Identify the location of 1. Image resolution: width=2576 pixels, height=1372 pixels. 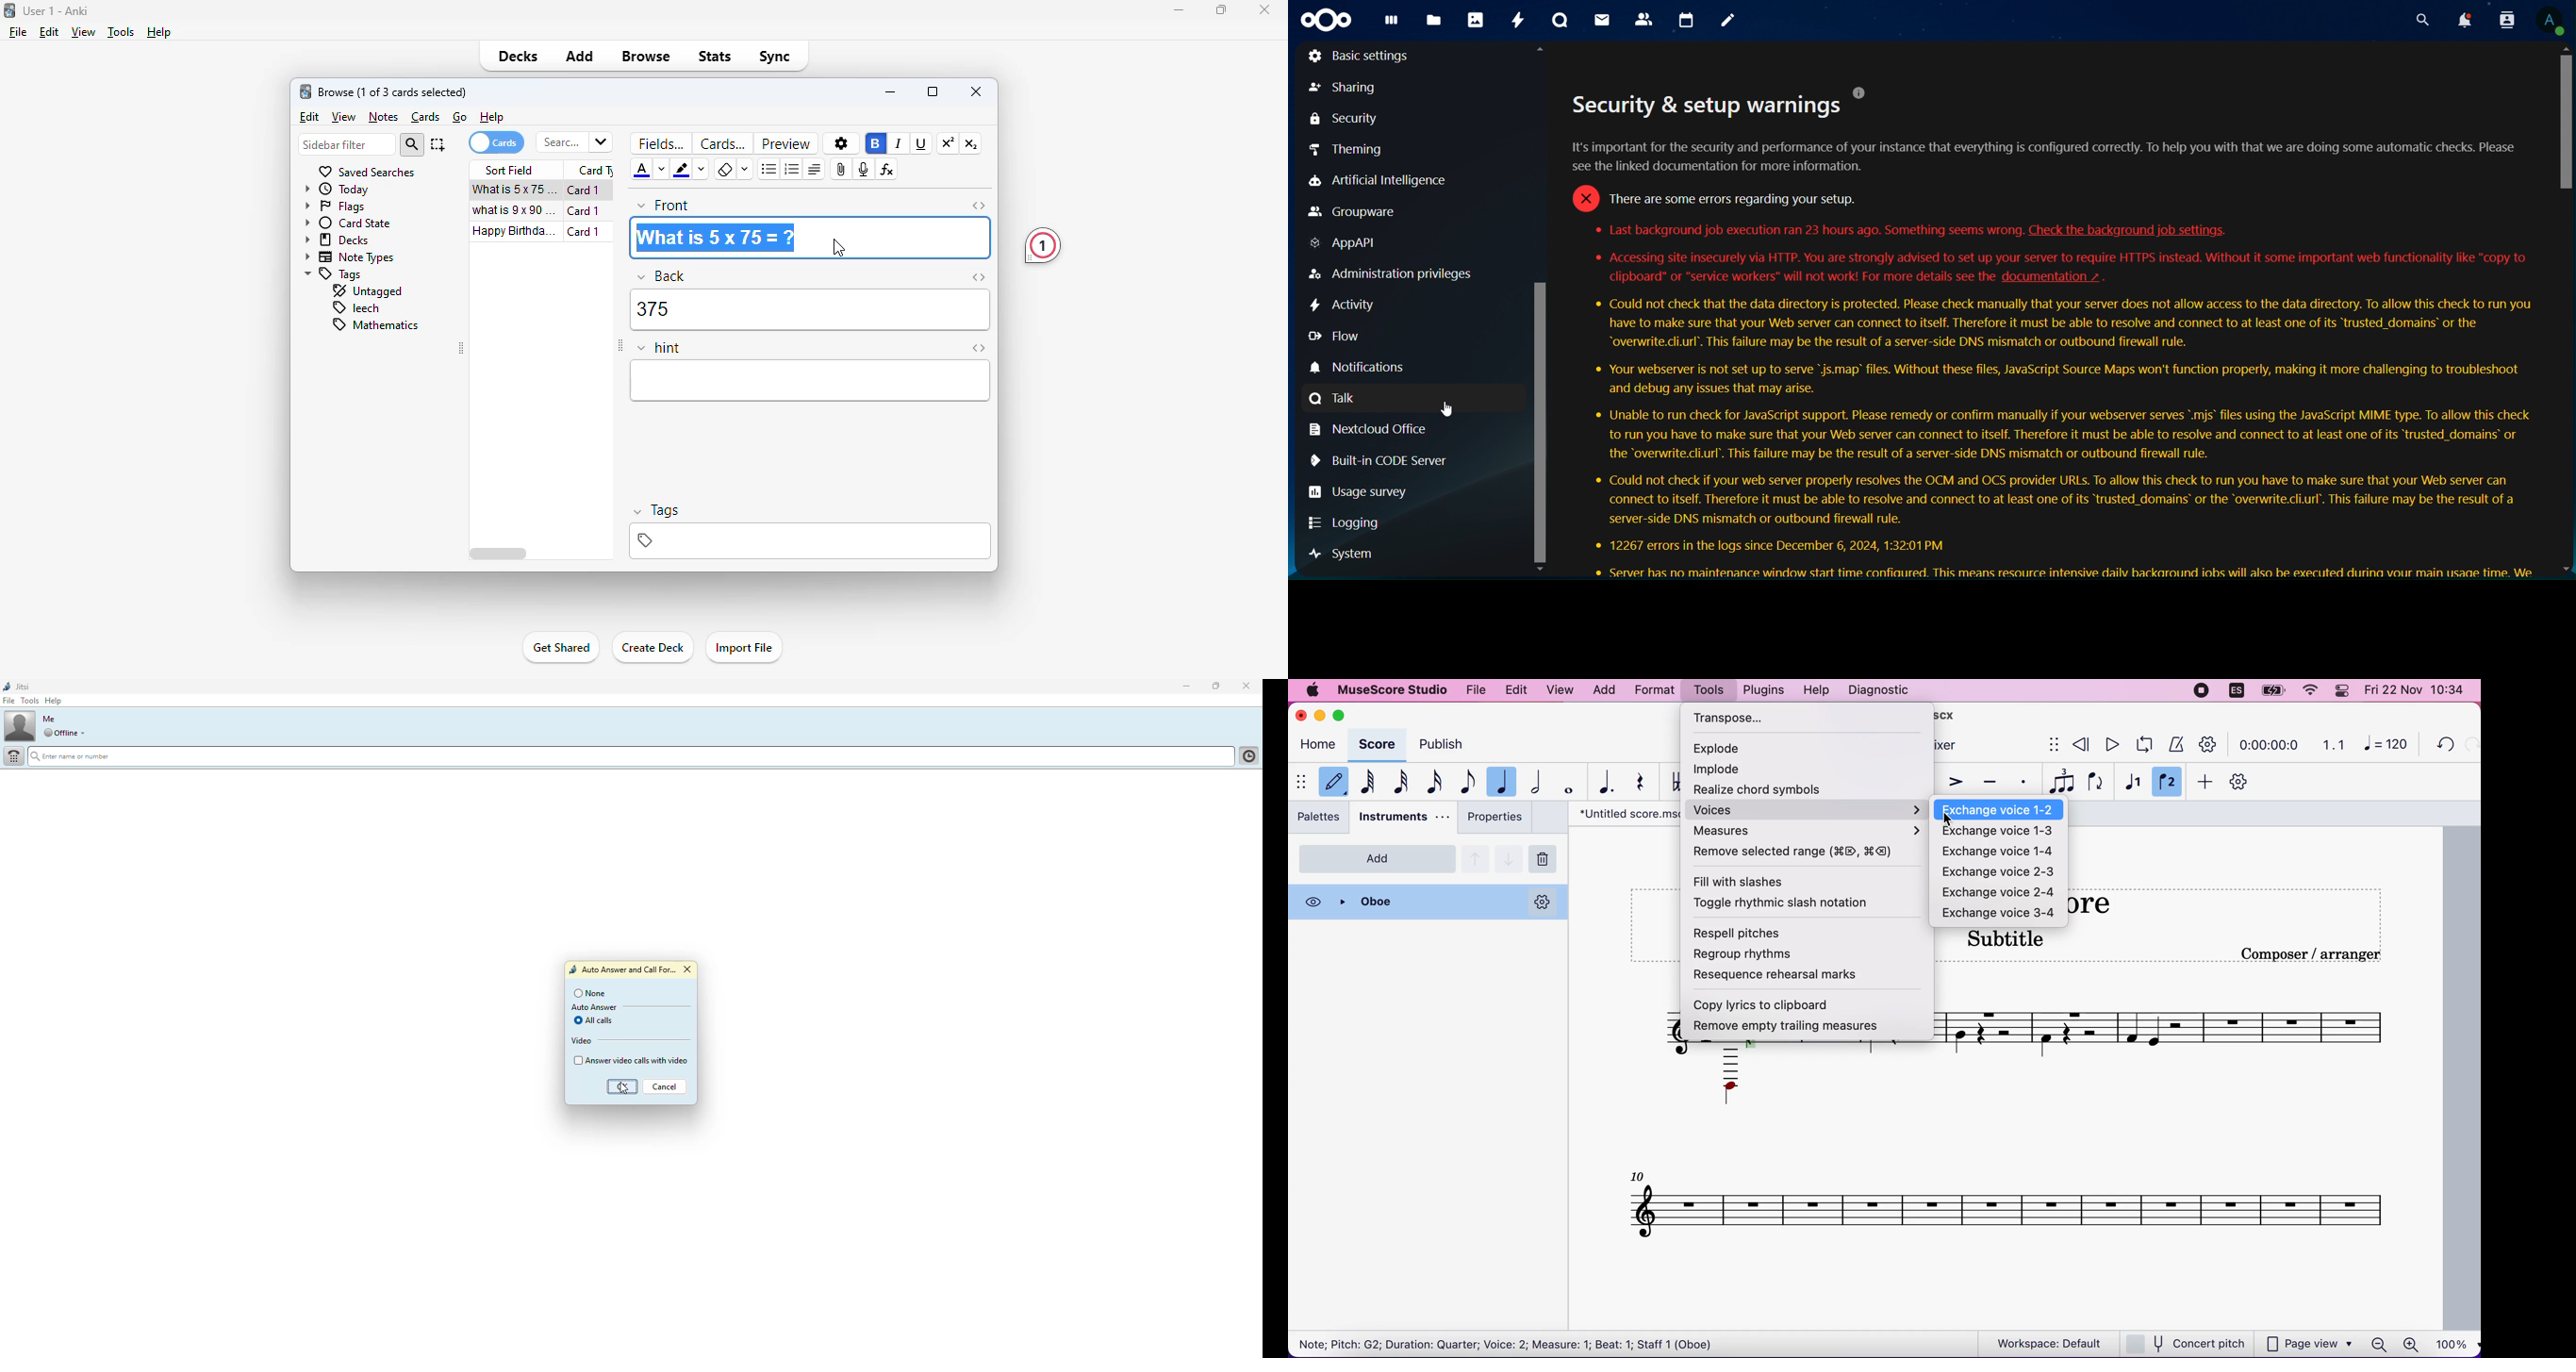
(1043, 246).